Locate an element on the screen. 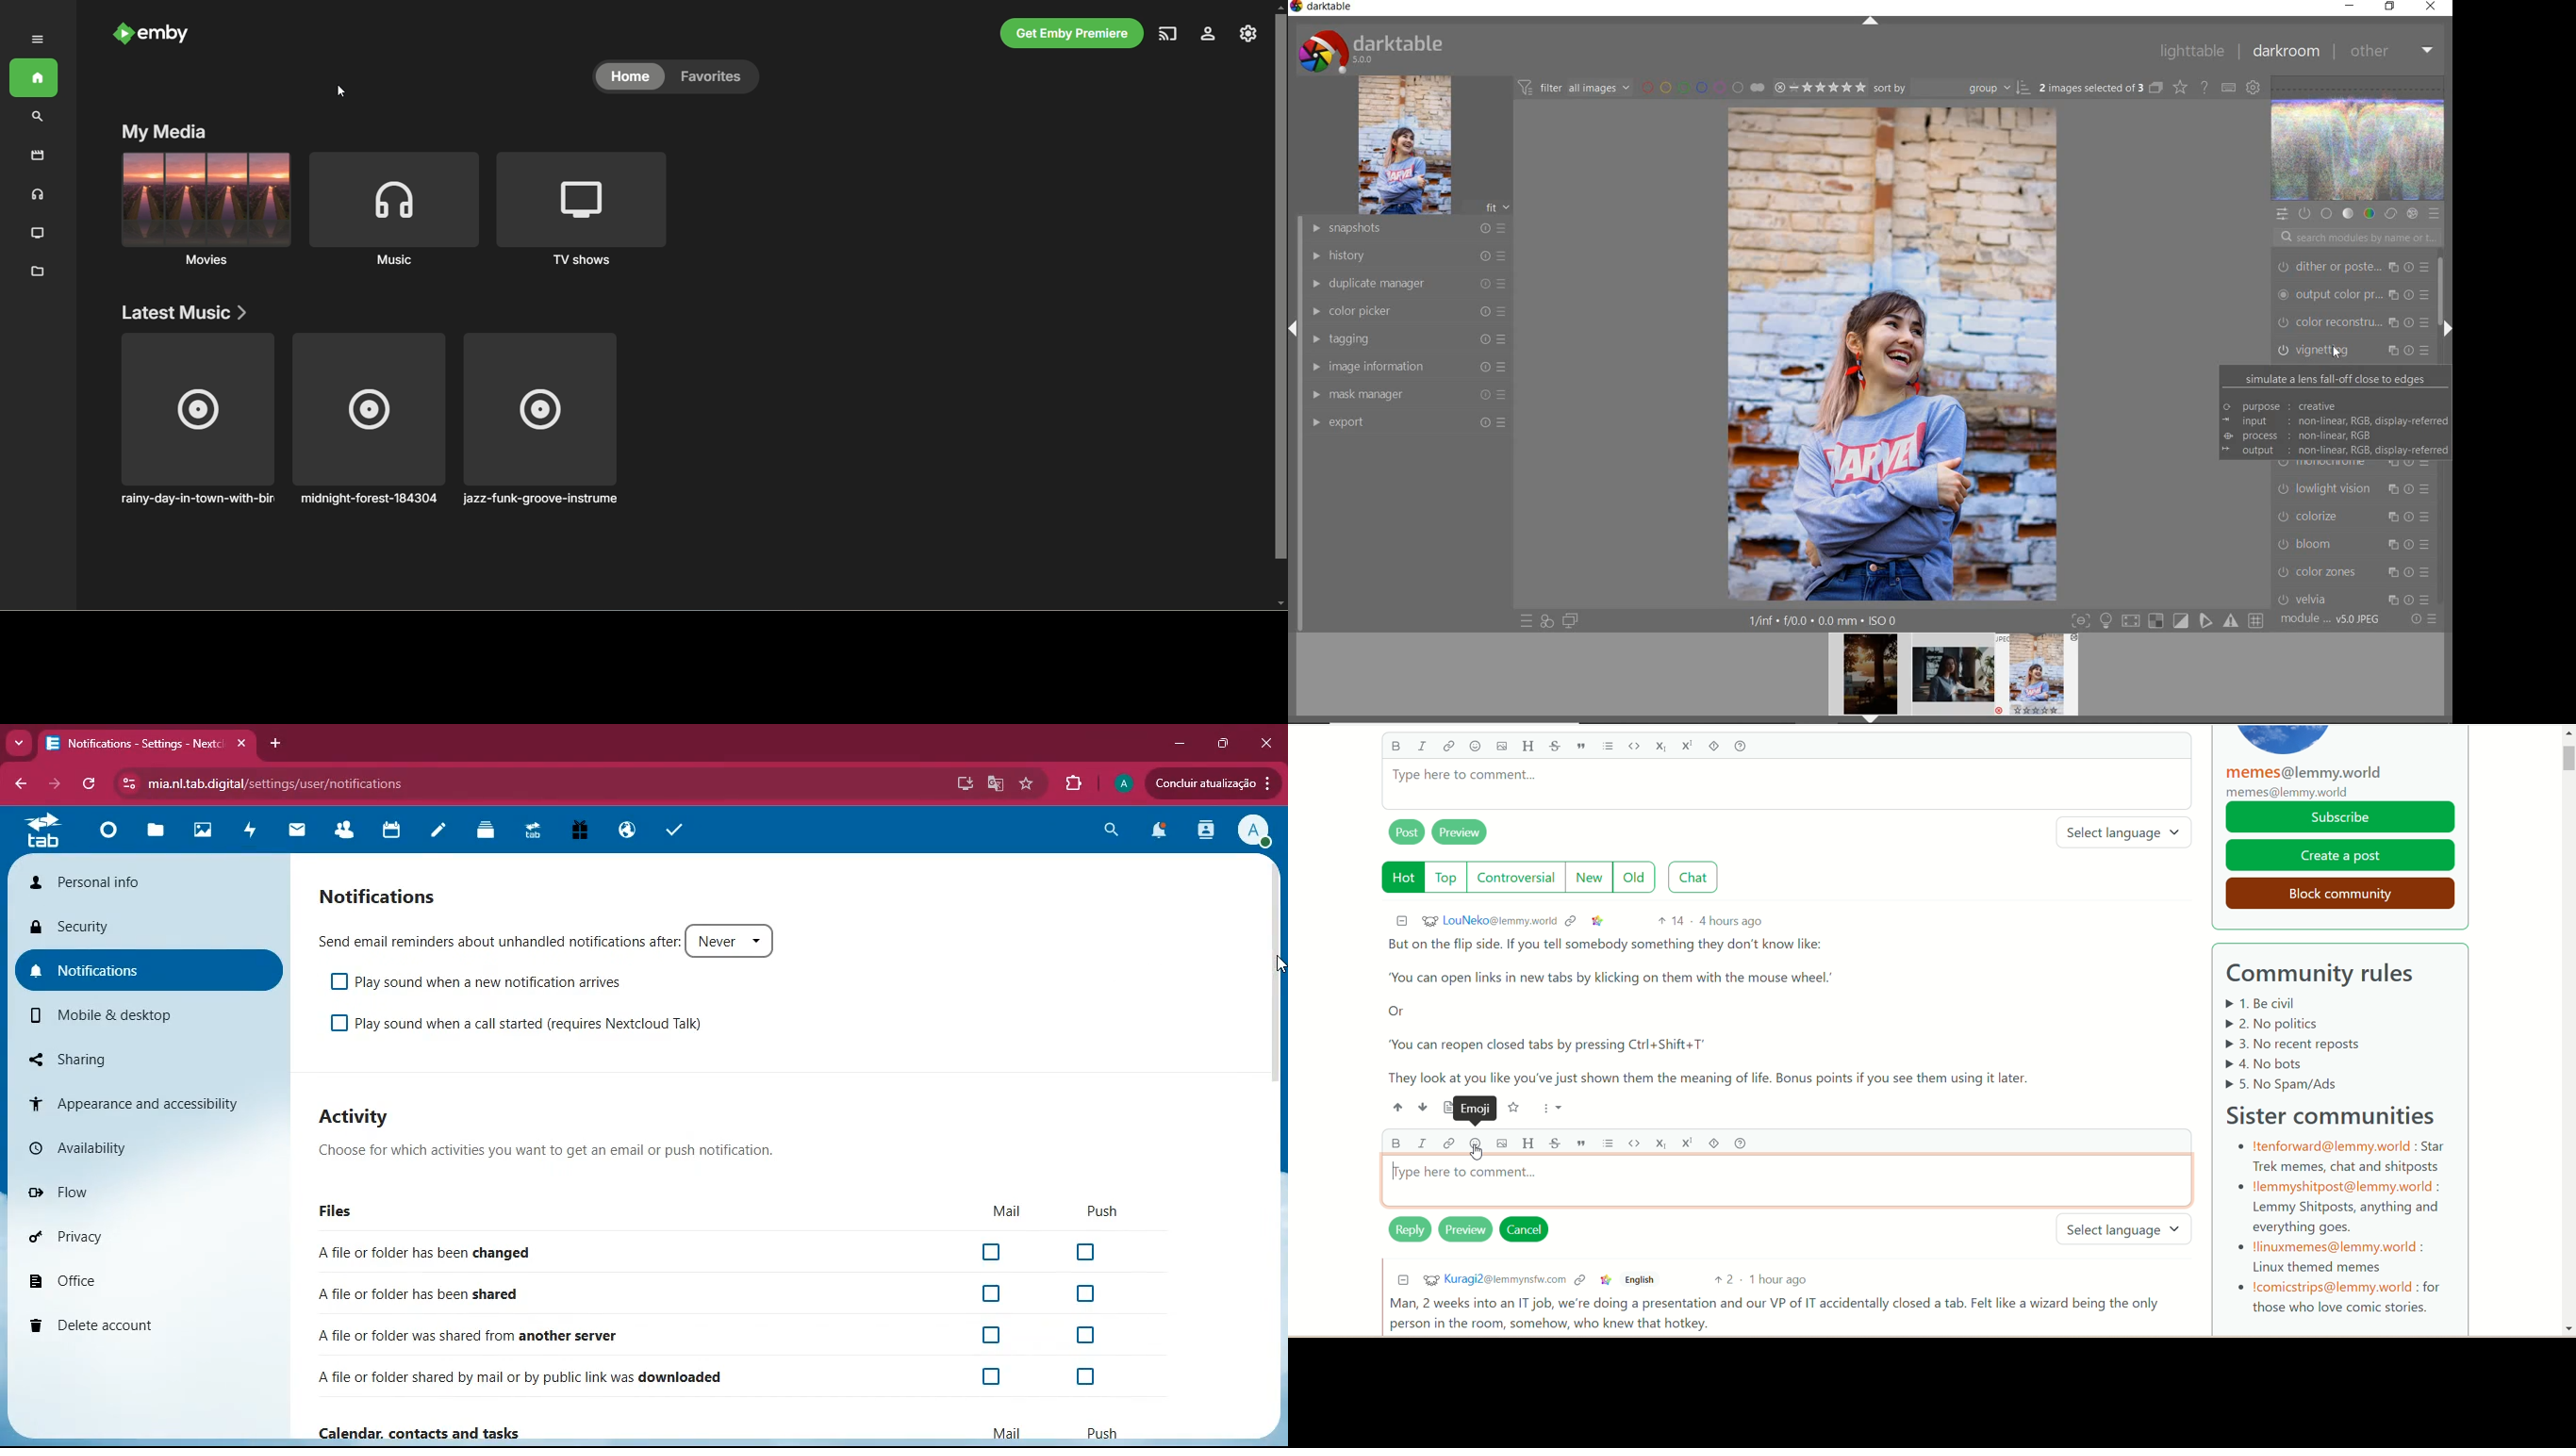  simulate a lens fall-off close to edges is located at coordinates (2333, 411).